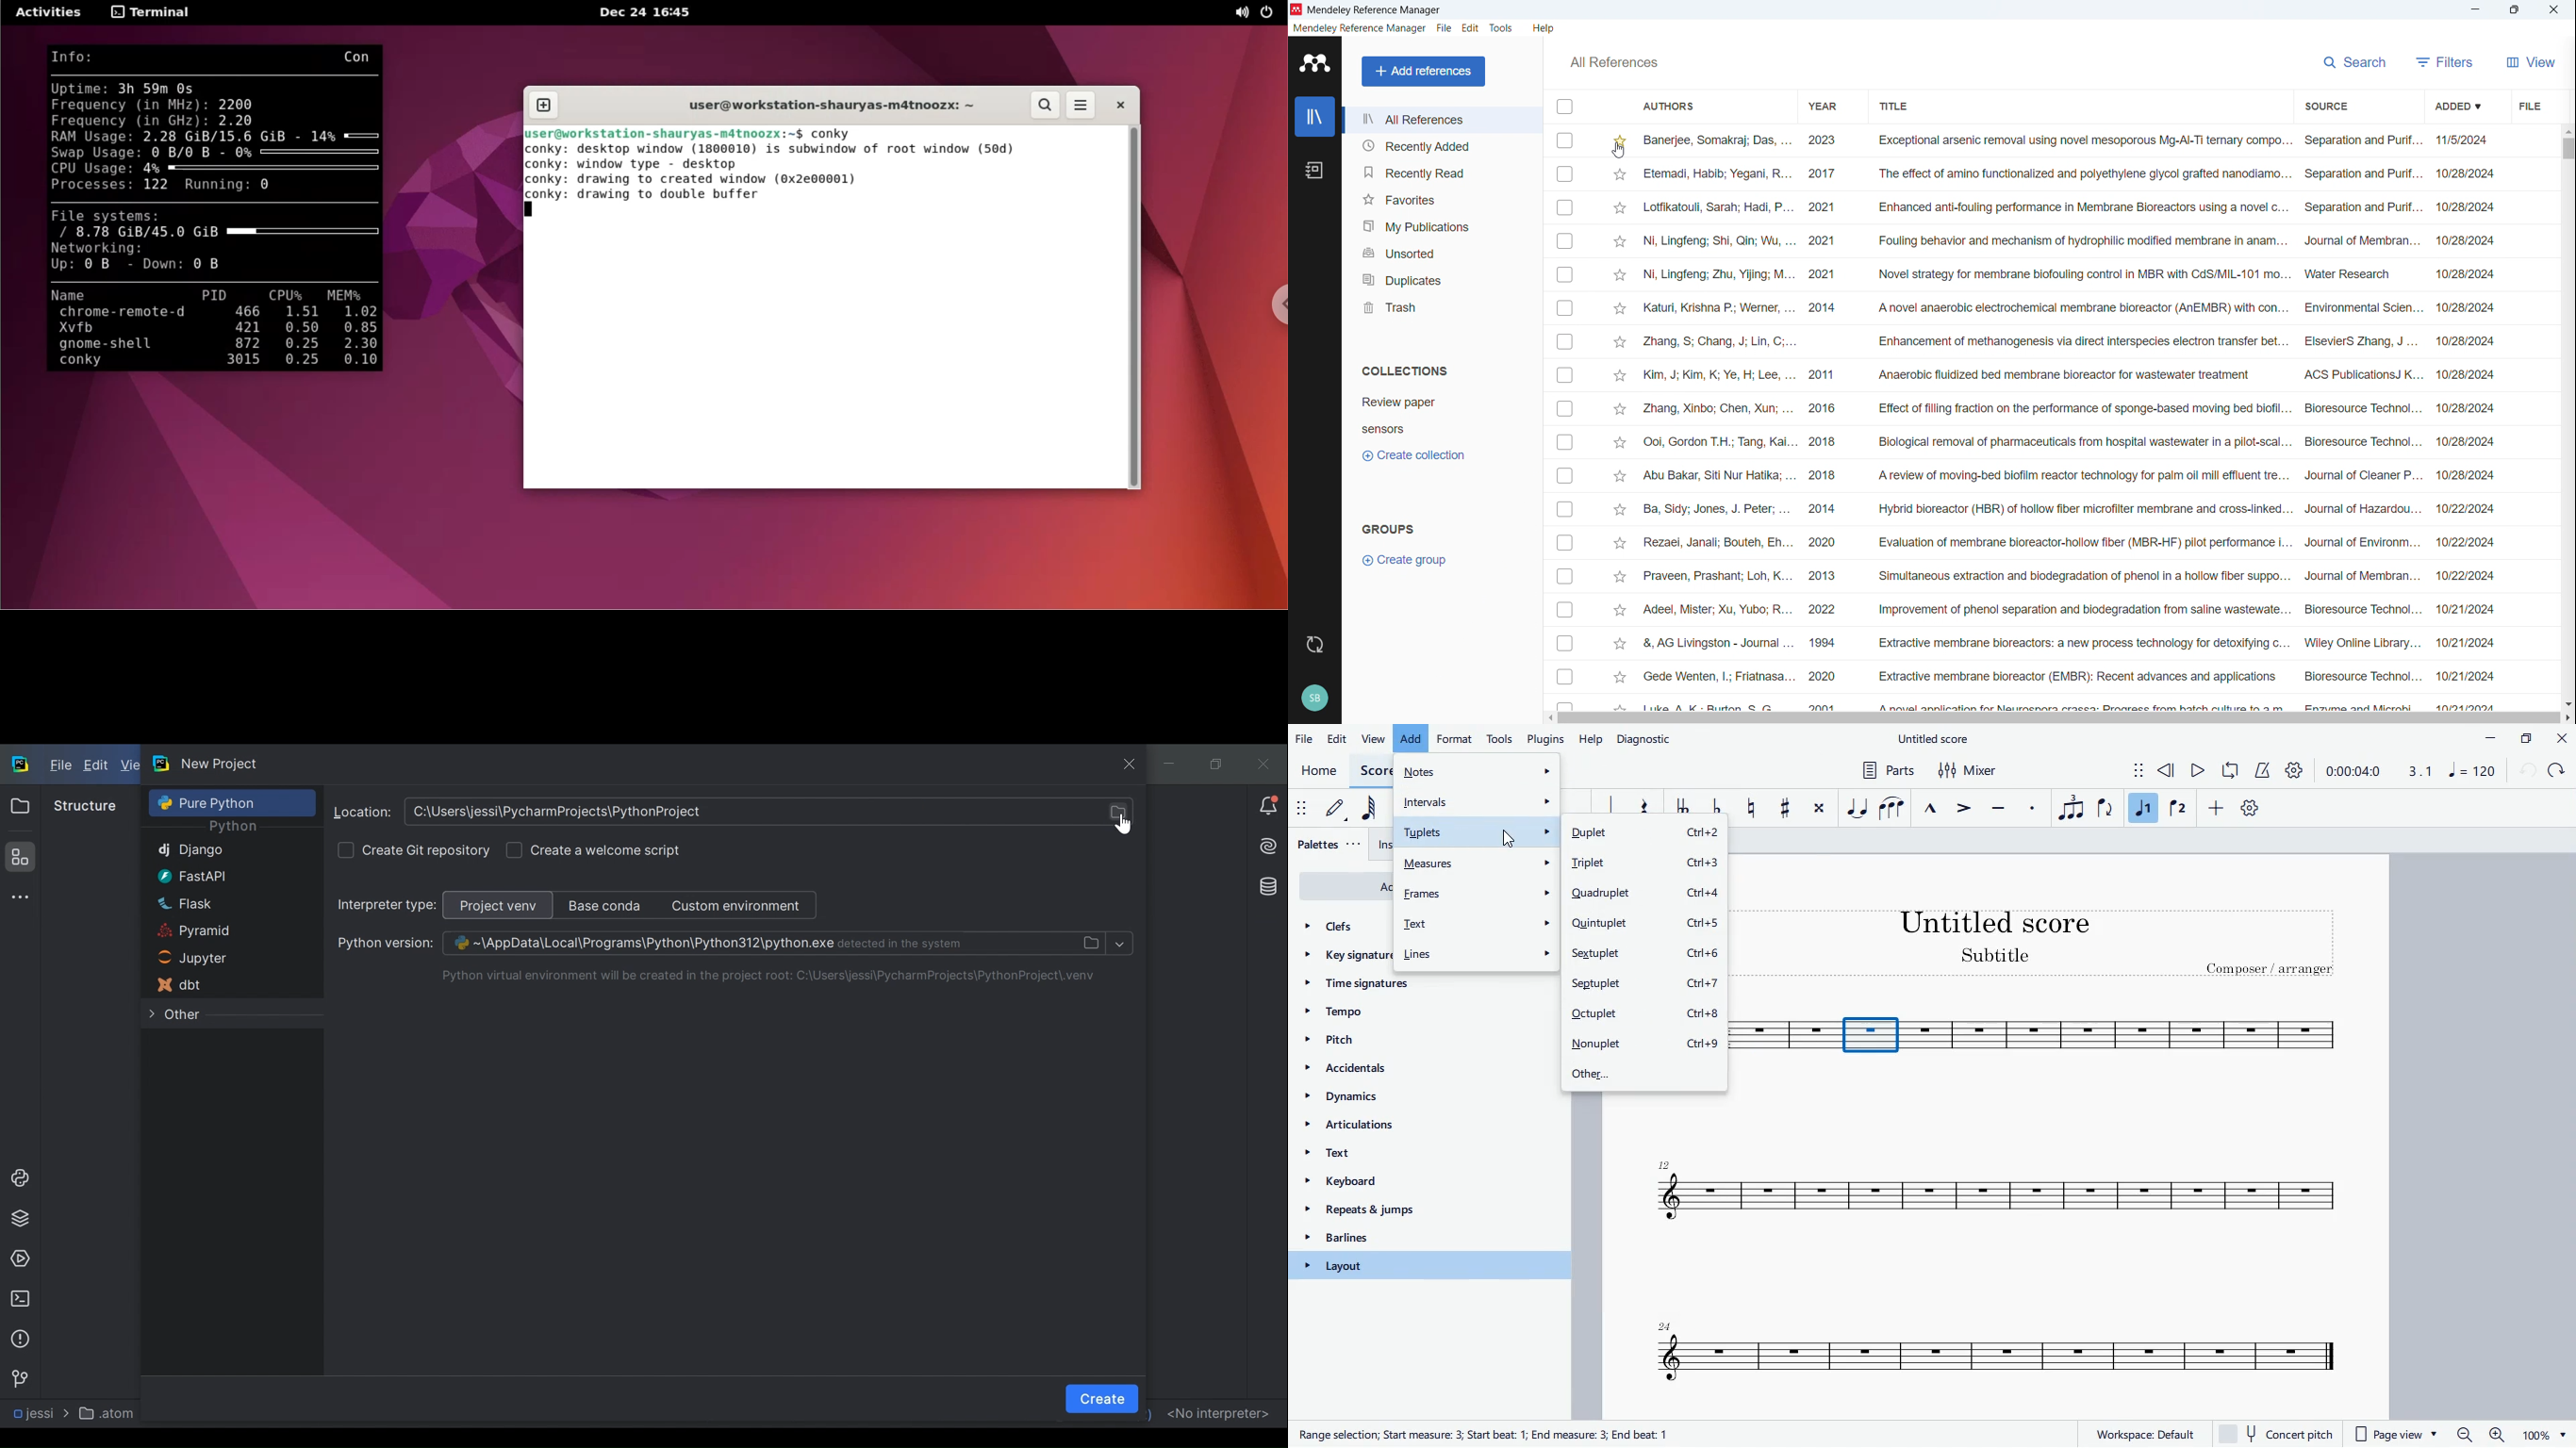 The width and height of the screenshot is (2576, 1456). What do you see at coordinates (1477, 799) in the screenshot?
I see `intervals` at bounding box center [1477, 799].